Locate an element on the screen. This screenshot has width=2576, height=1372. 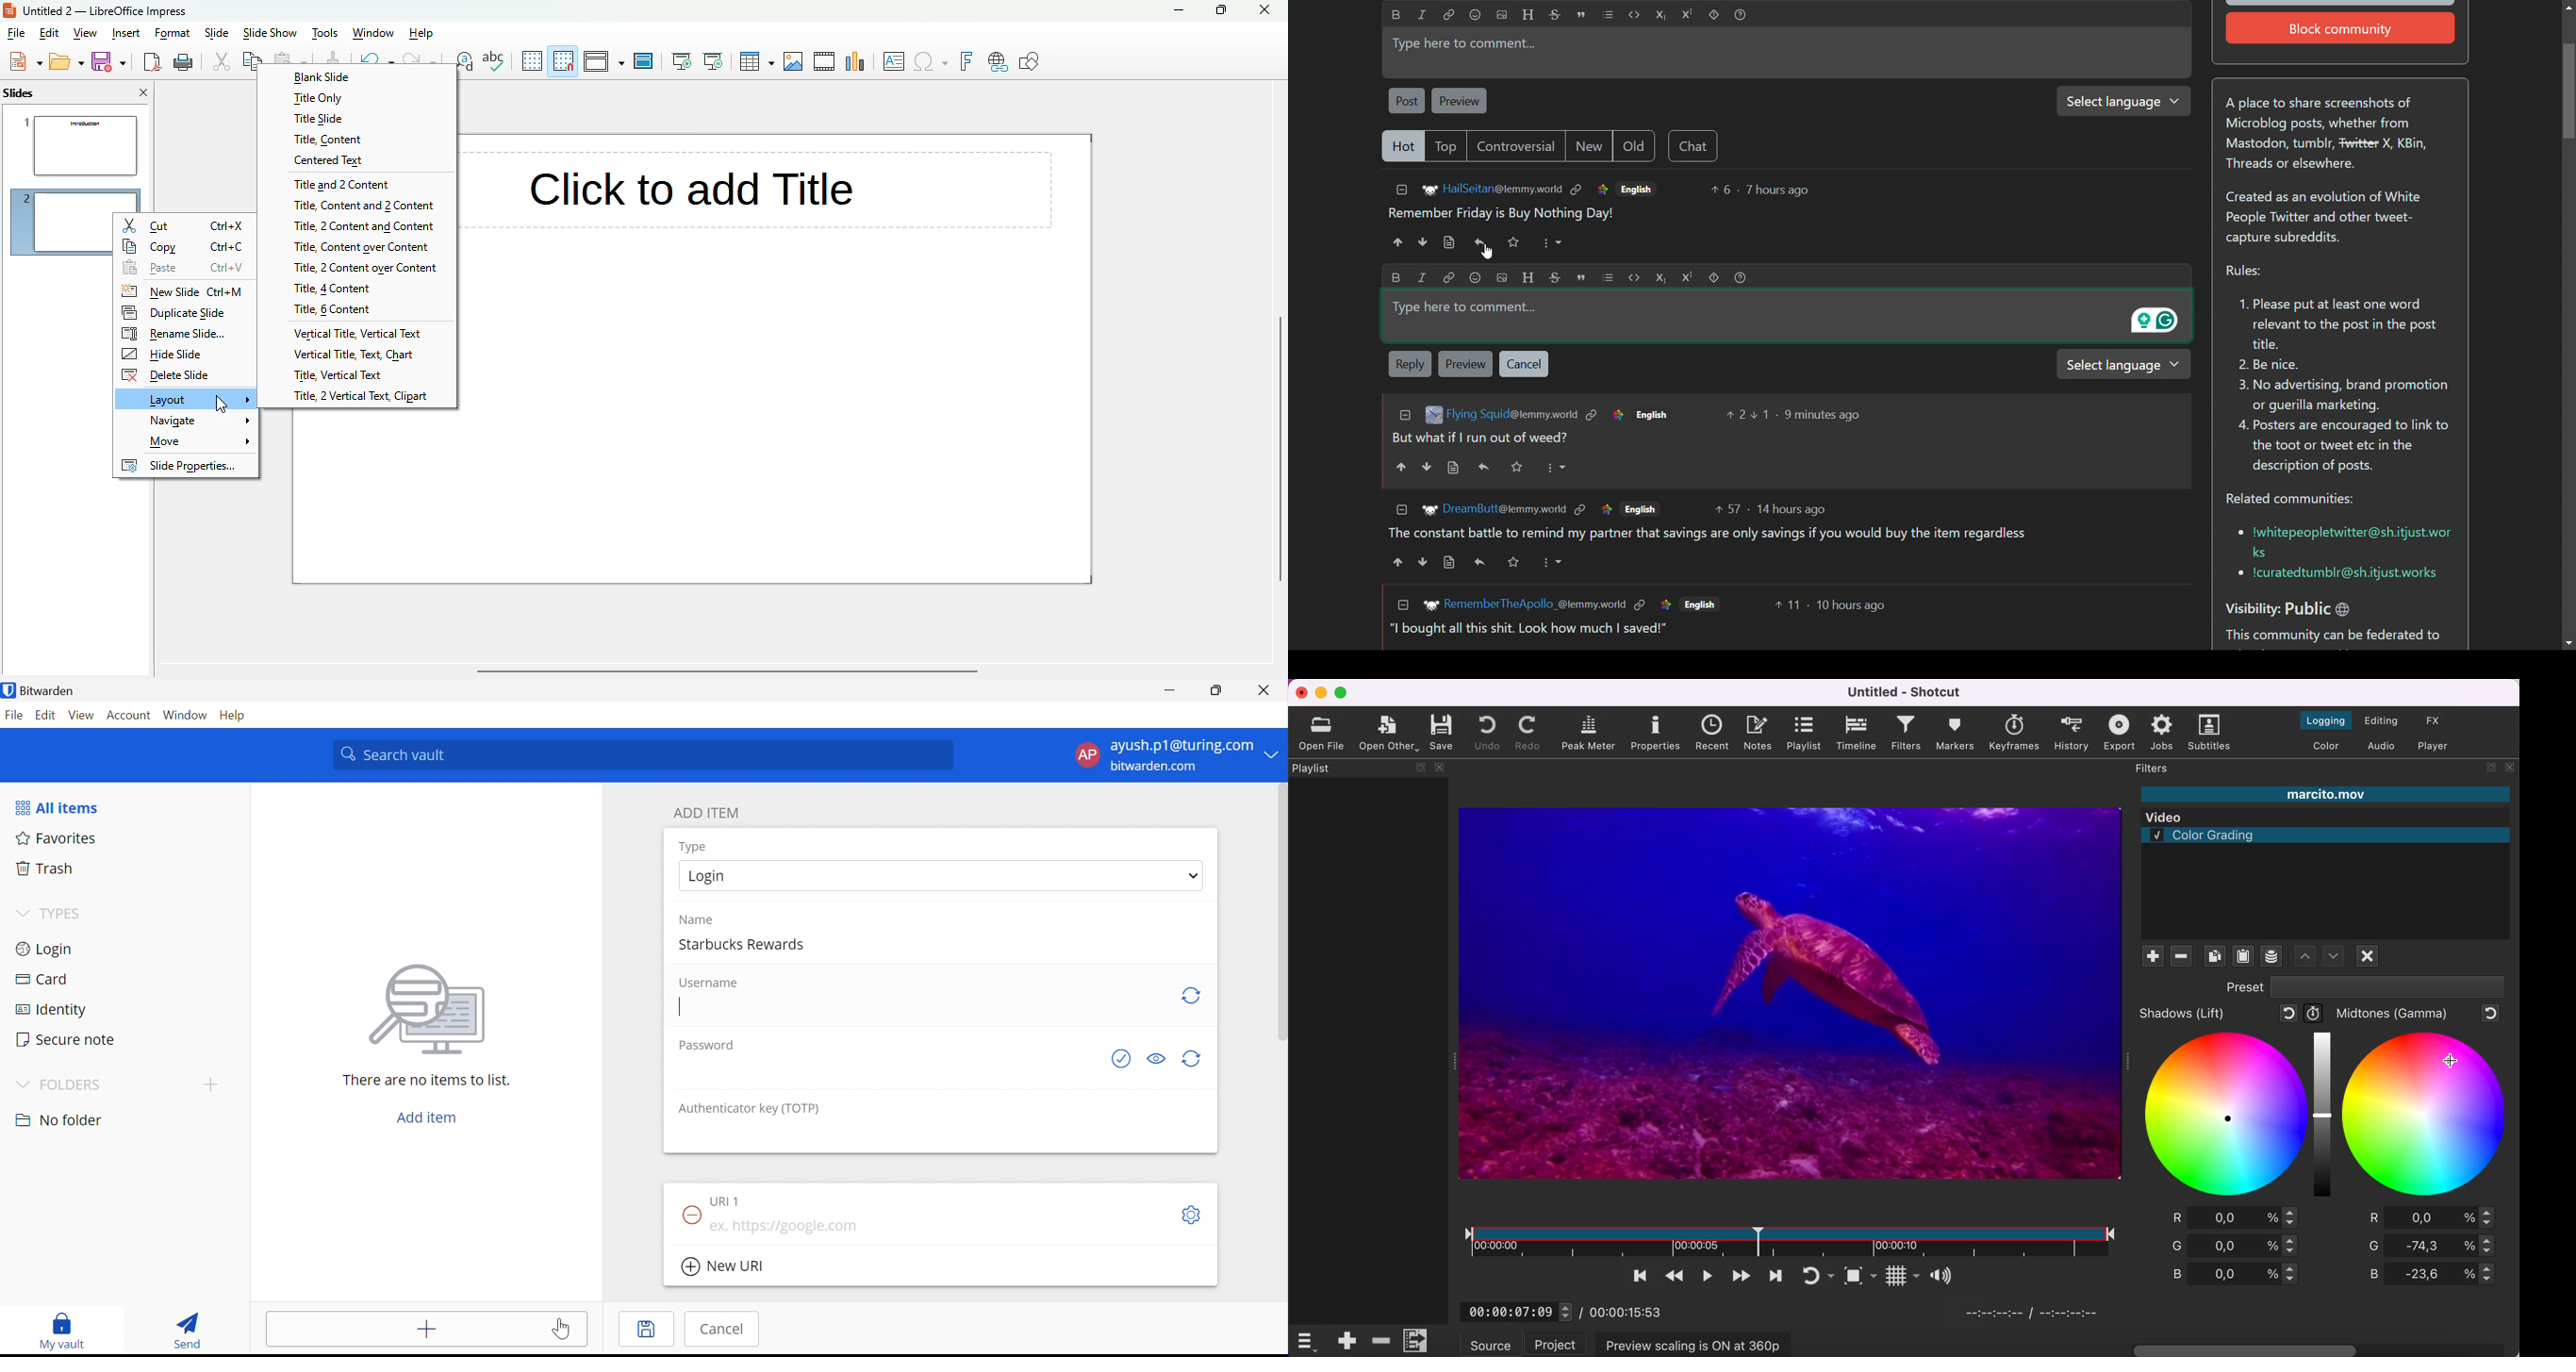
 is located at coordinates (1888, 1275).